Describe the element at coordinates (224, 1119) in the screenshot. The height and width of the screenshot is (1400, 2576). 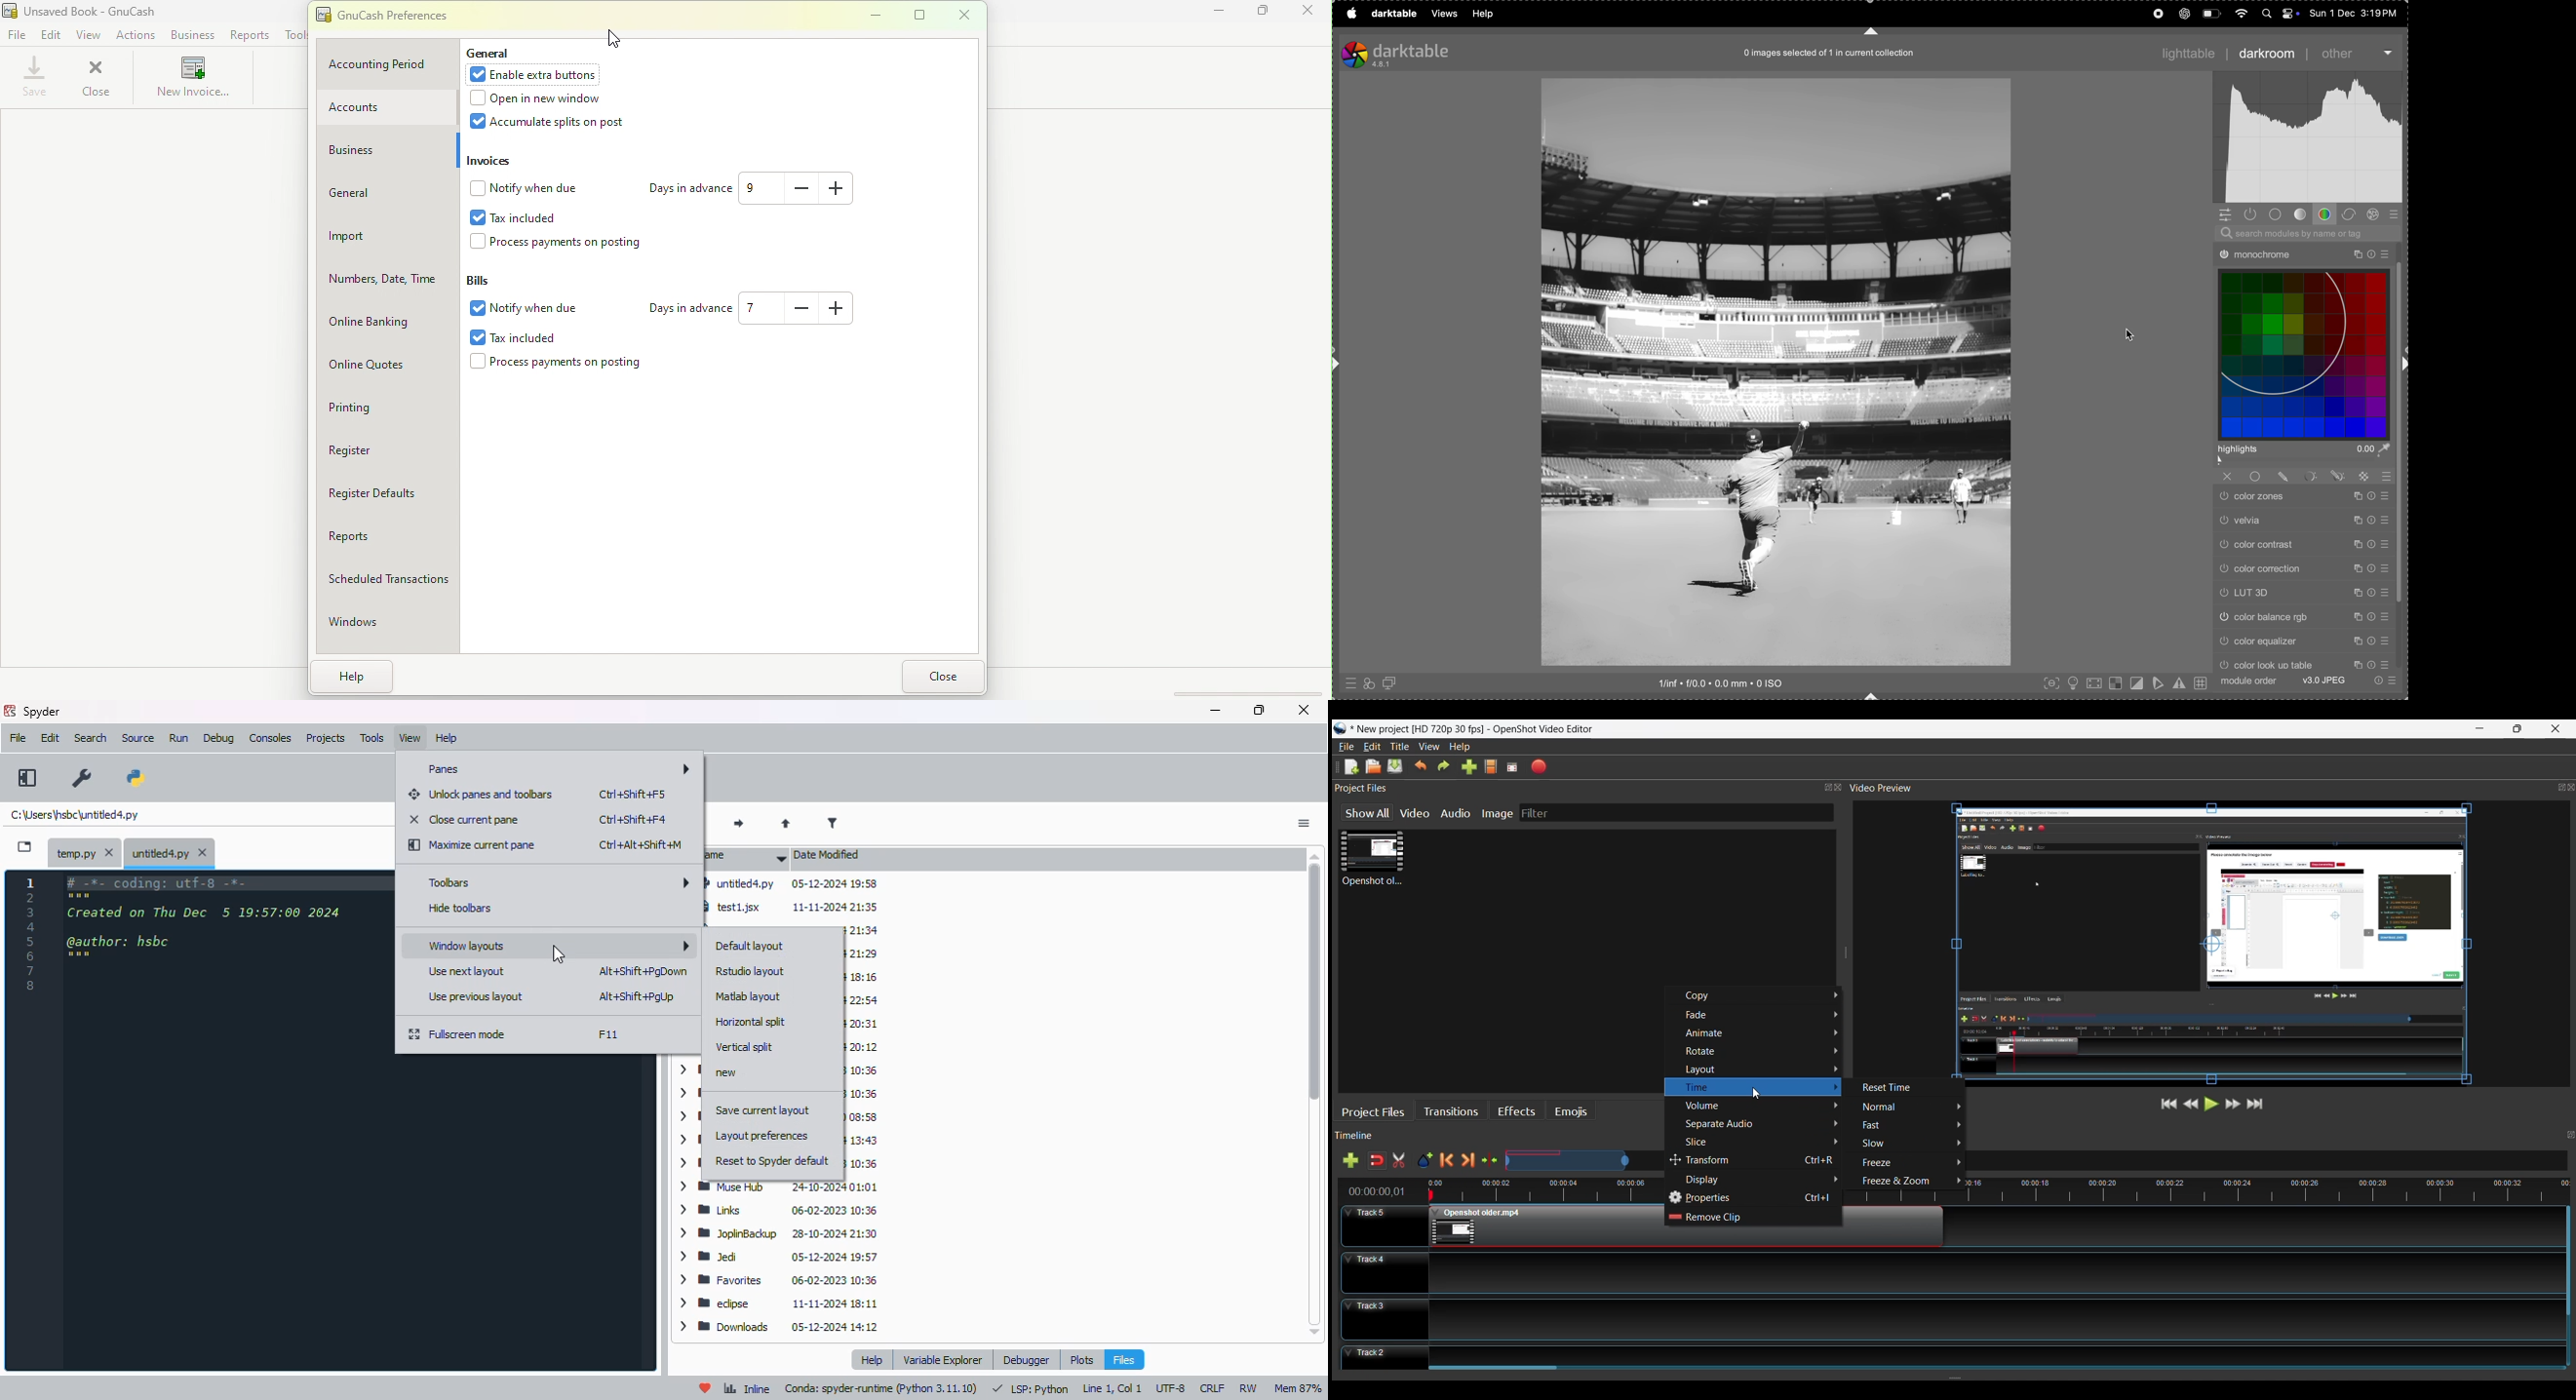
I see `editor` at that location.